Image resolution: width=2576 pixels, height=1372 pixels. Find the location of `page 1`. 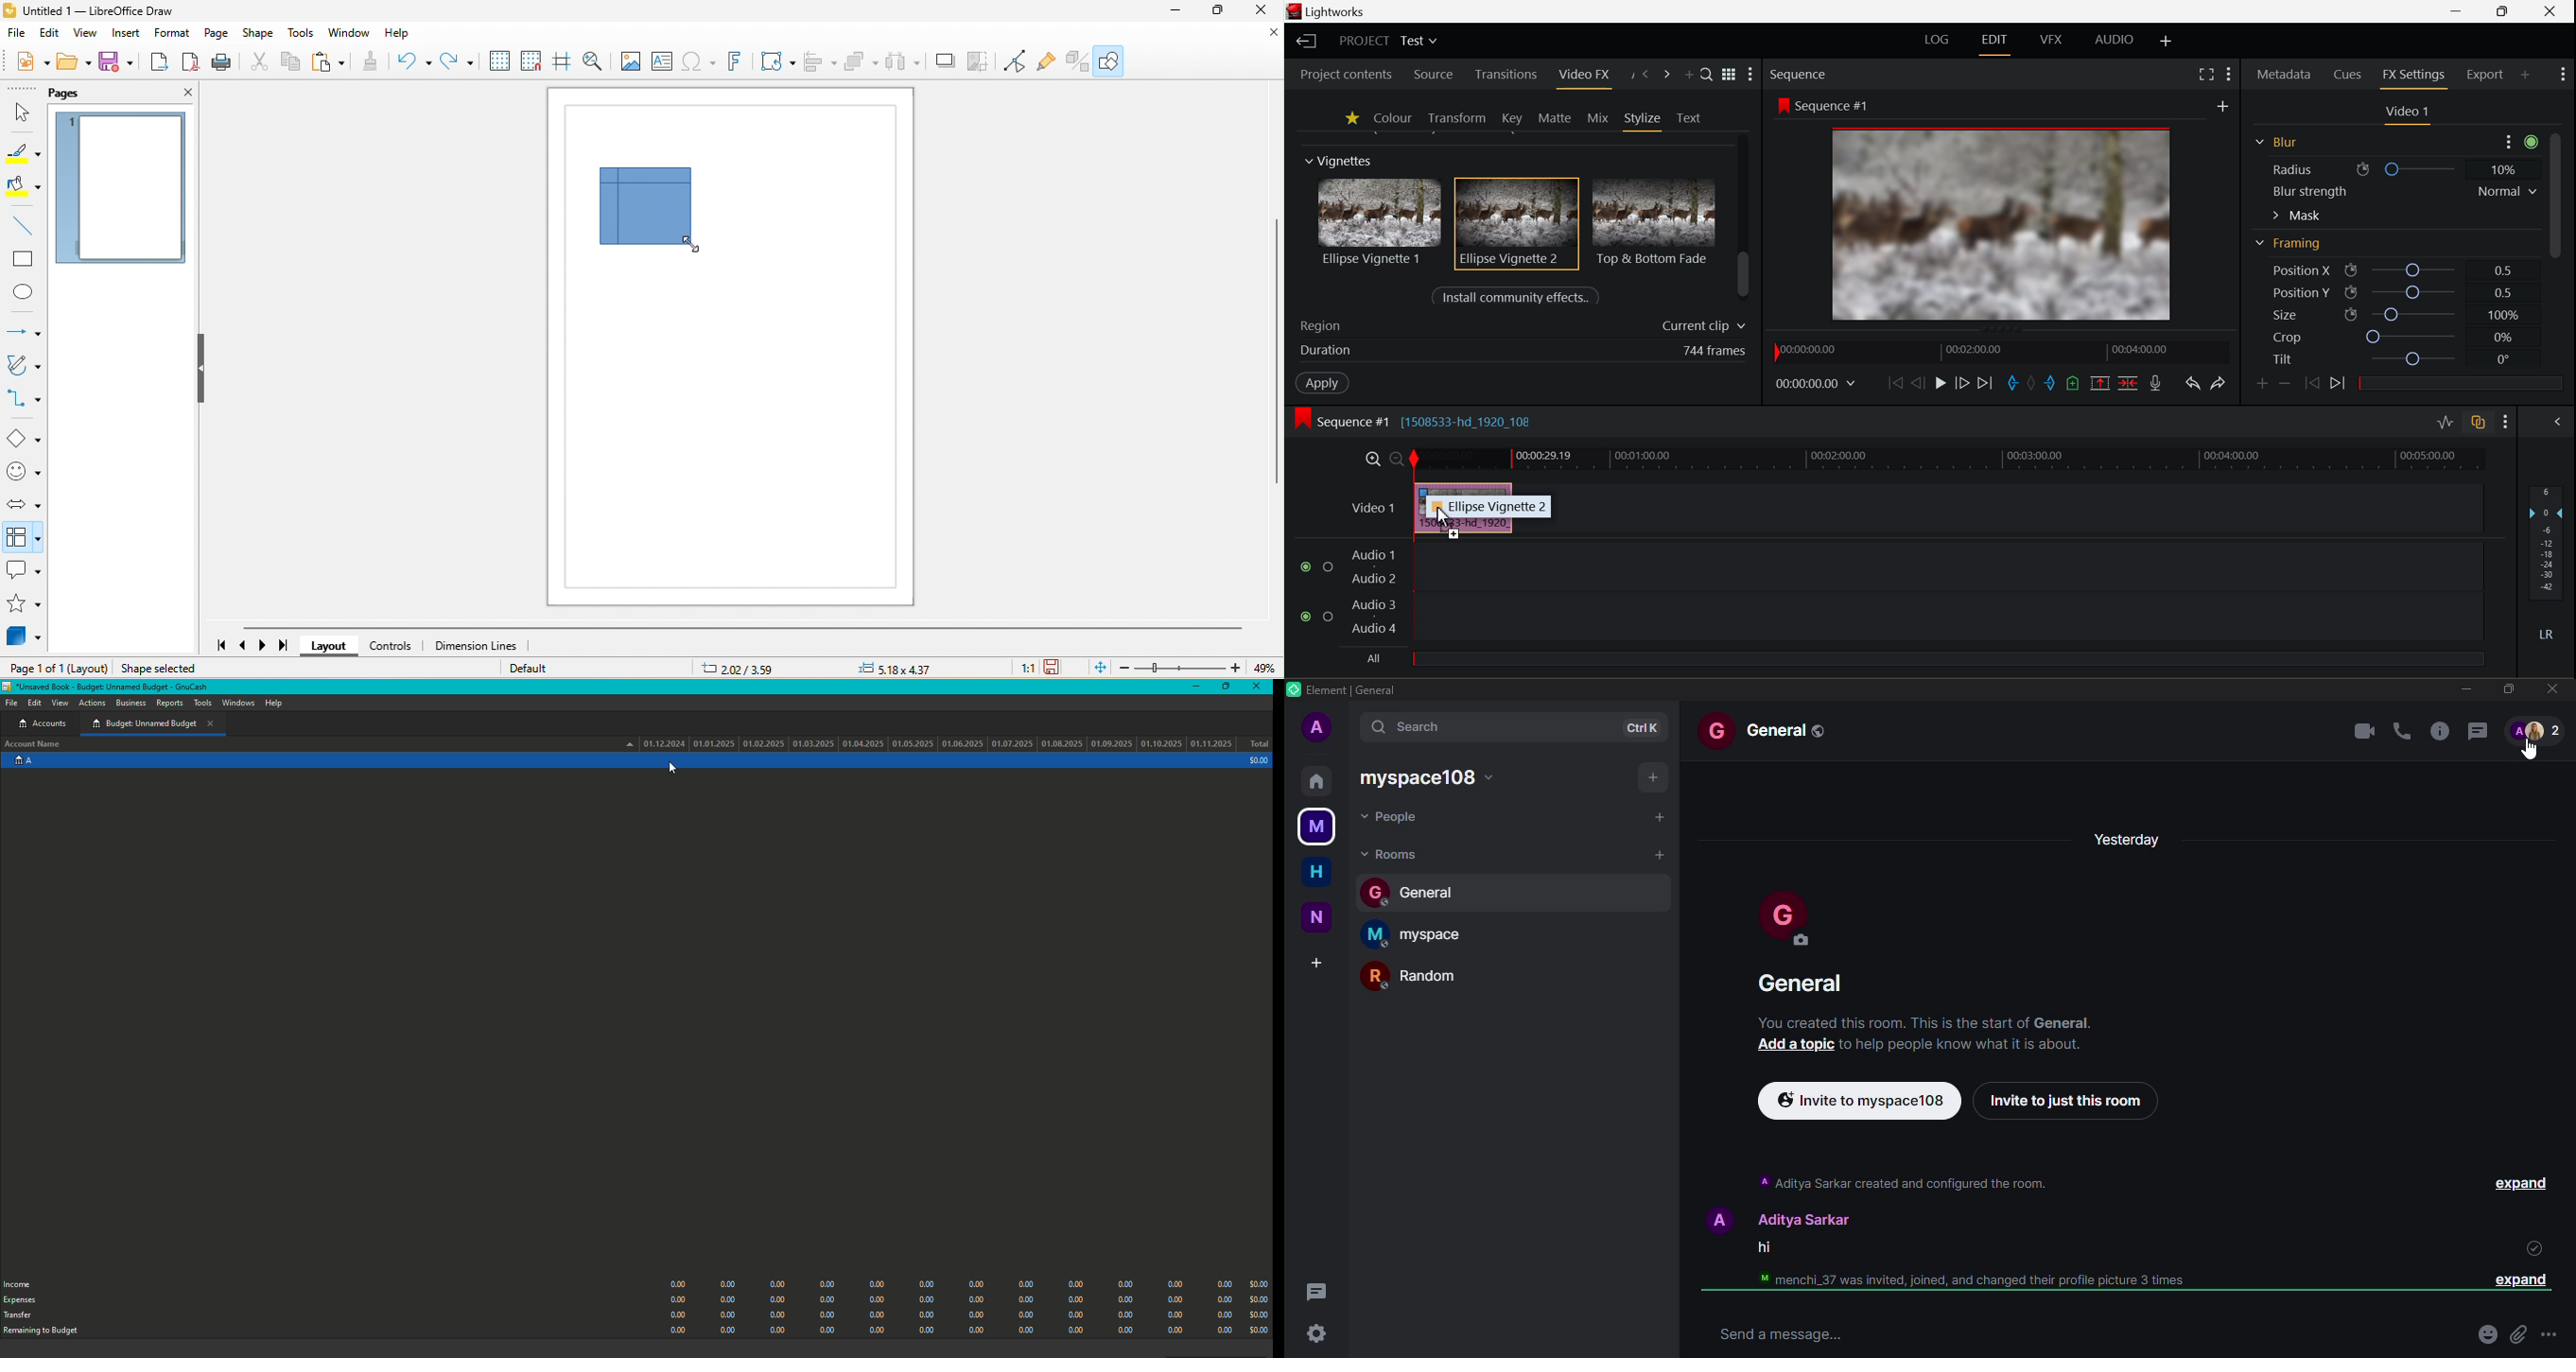

page 1 is located at coordinates (120, 190).